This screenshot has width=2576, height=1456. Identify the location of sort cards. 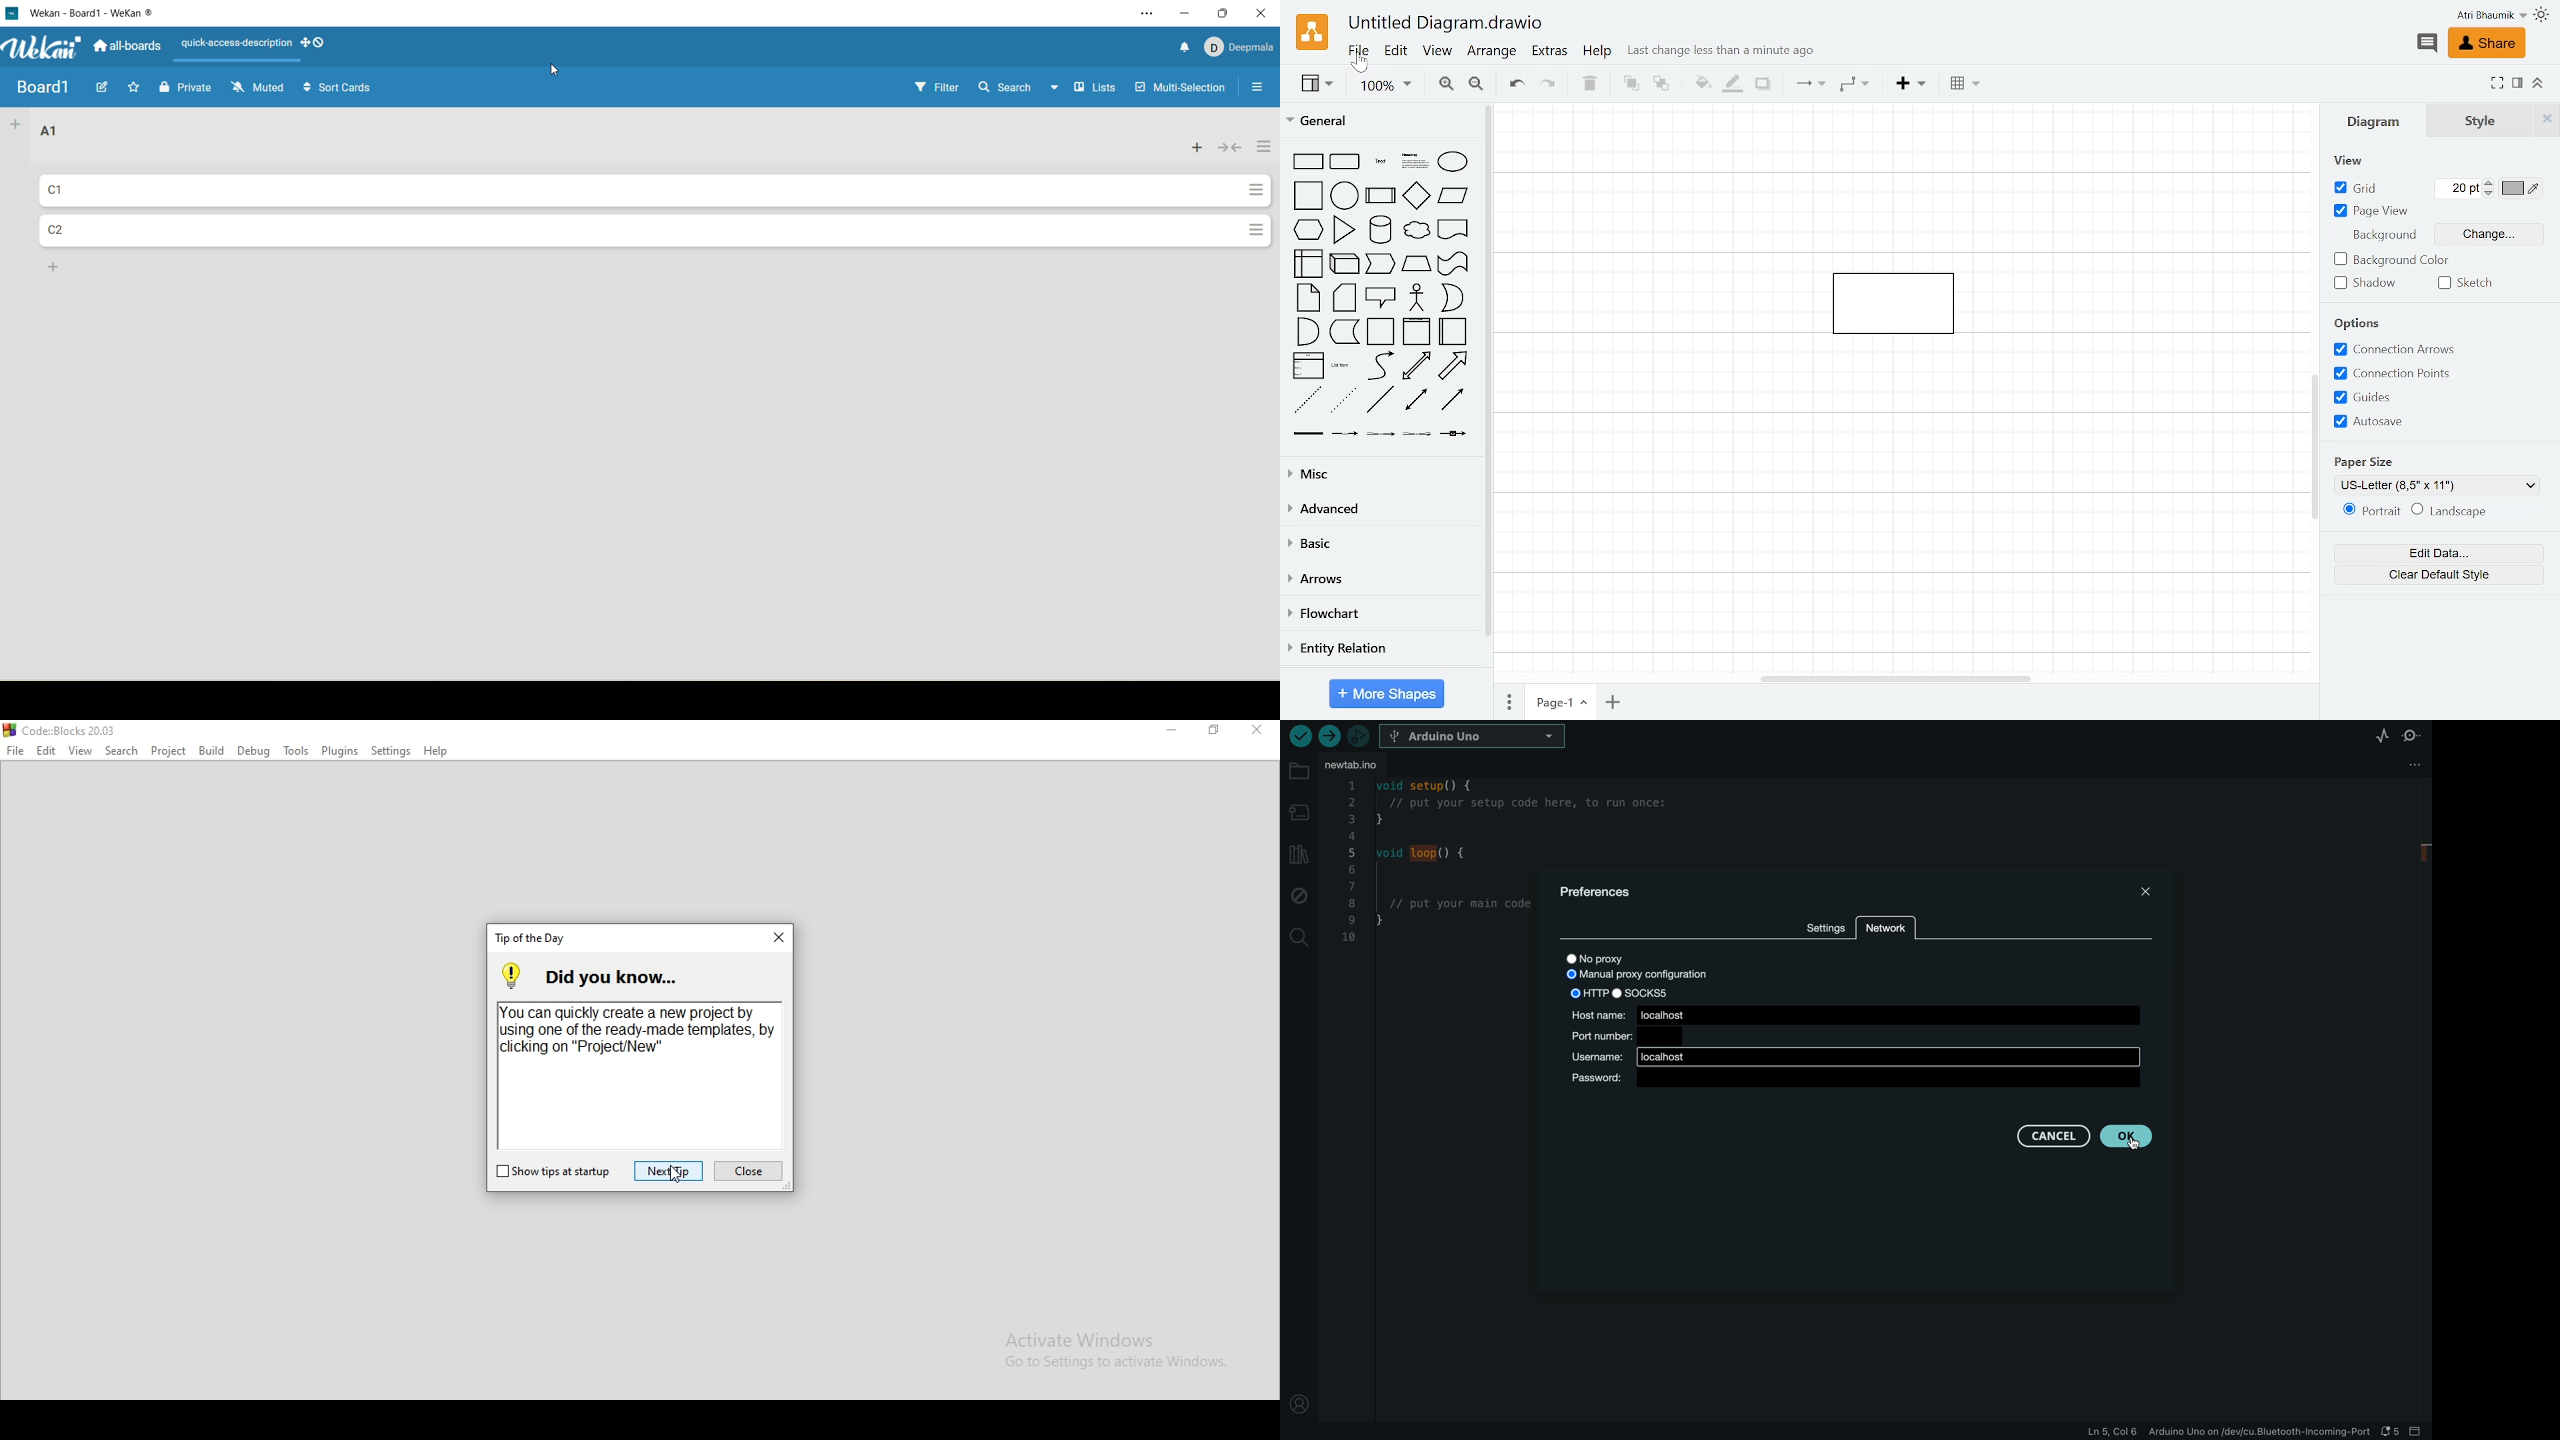
(337, 89).